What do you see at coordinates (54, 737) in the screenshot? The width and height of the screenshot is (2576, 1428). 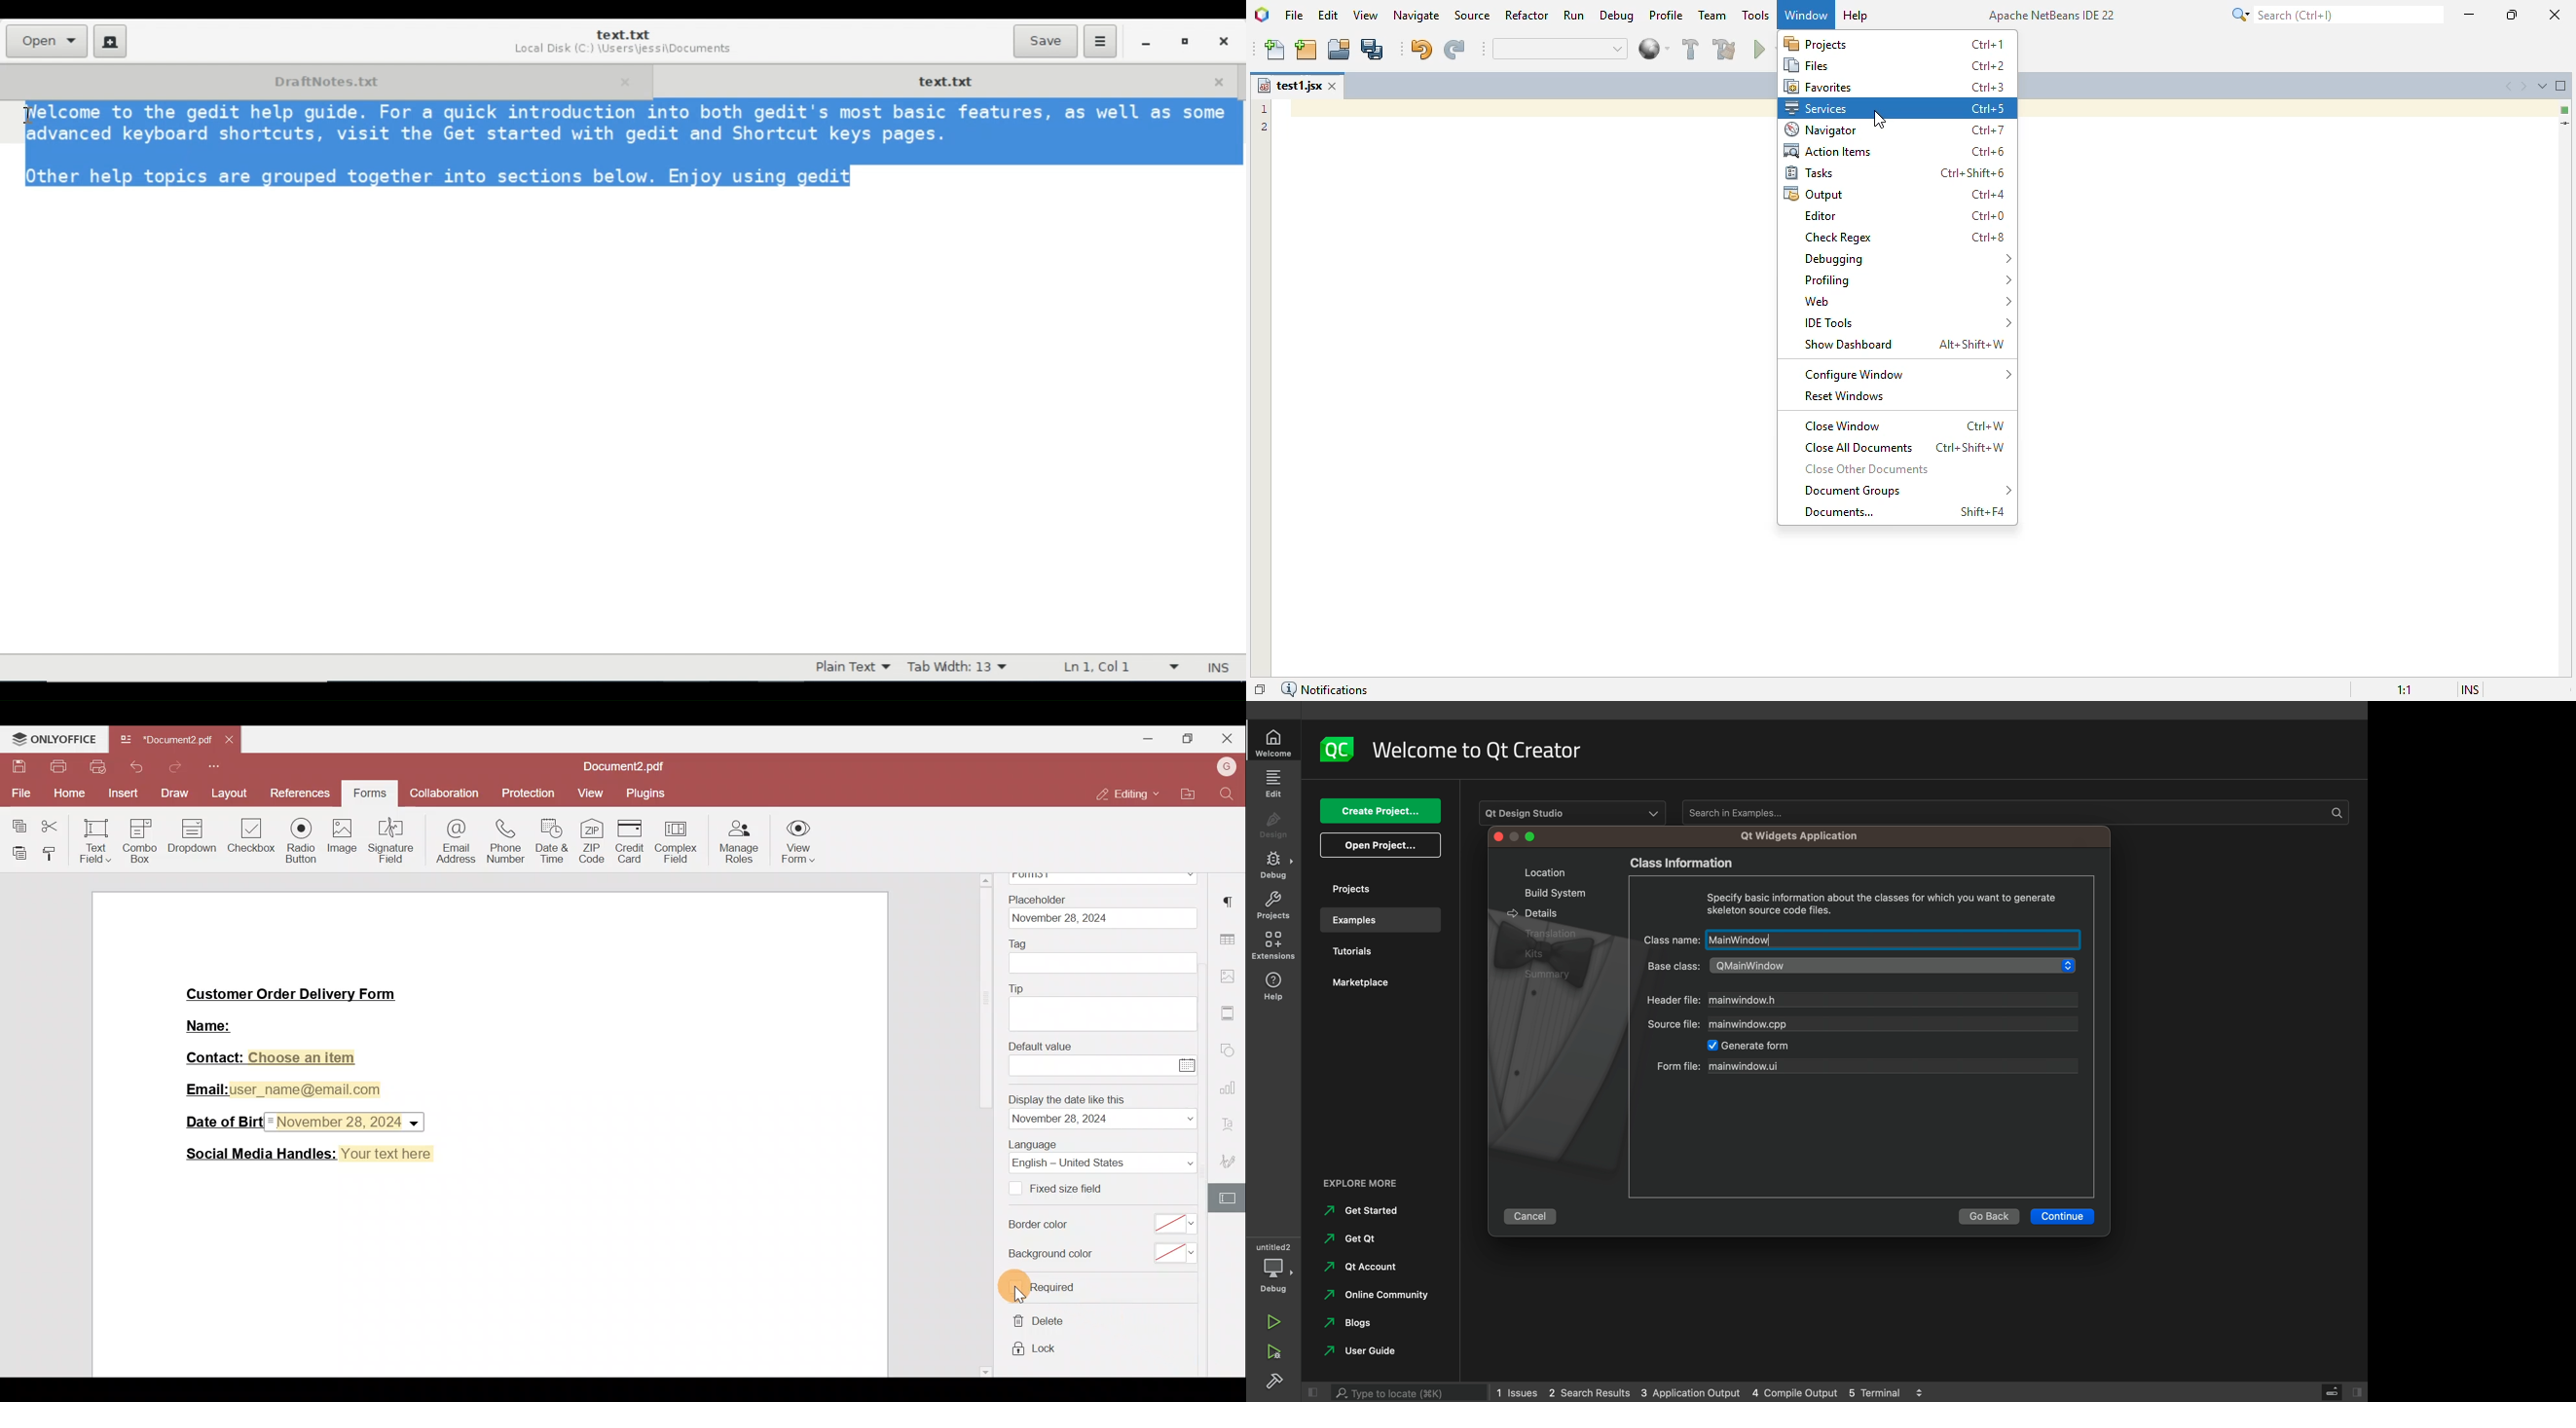 I see `ONLYOFFICE` at bounding box center [54, 737].